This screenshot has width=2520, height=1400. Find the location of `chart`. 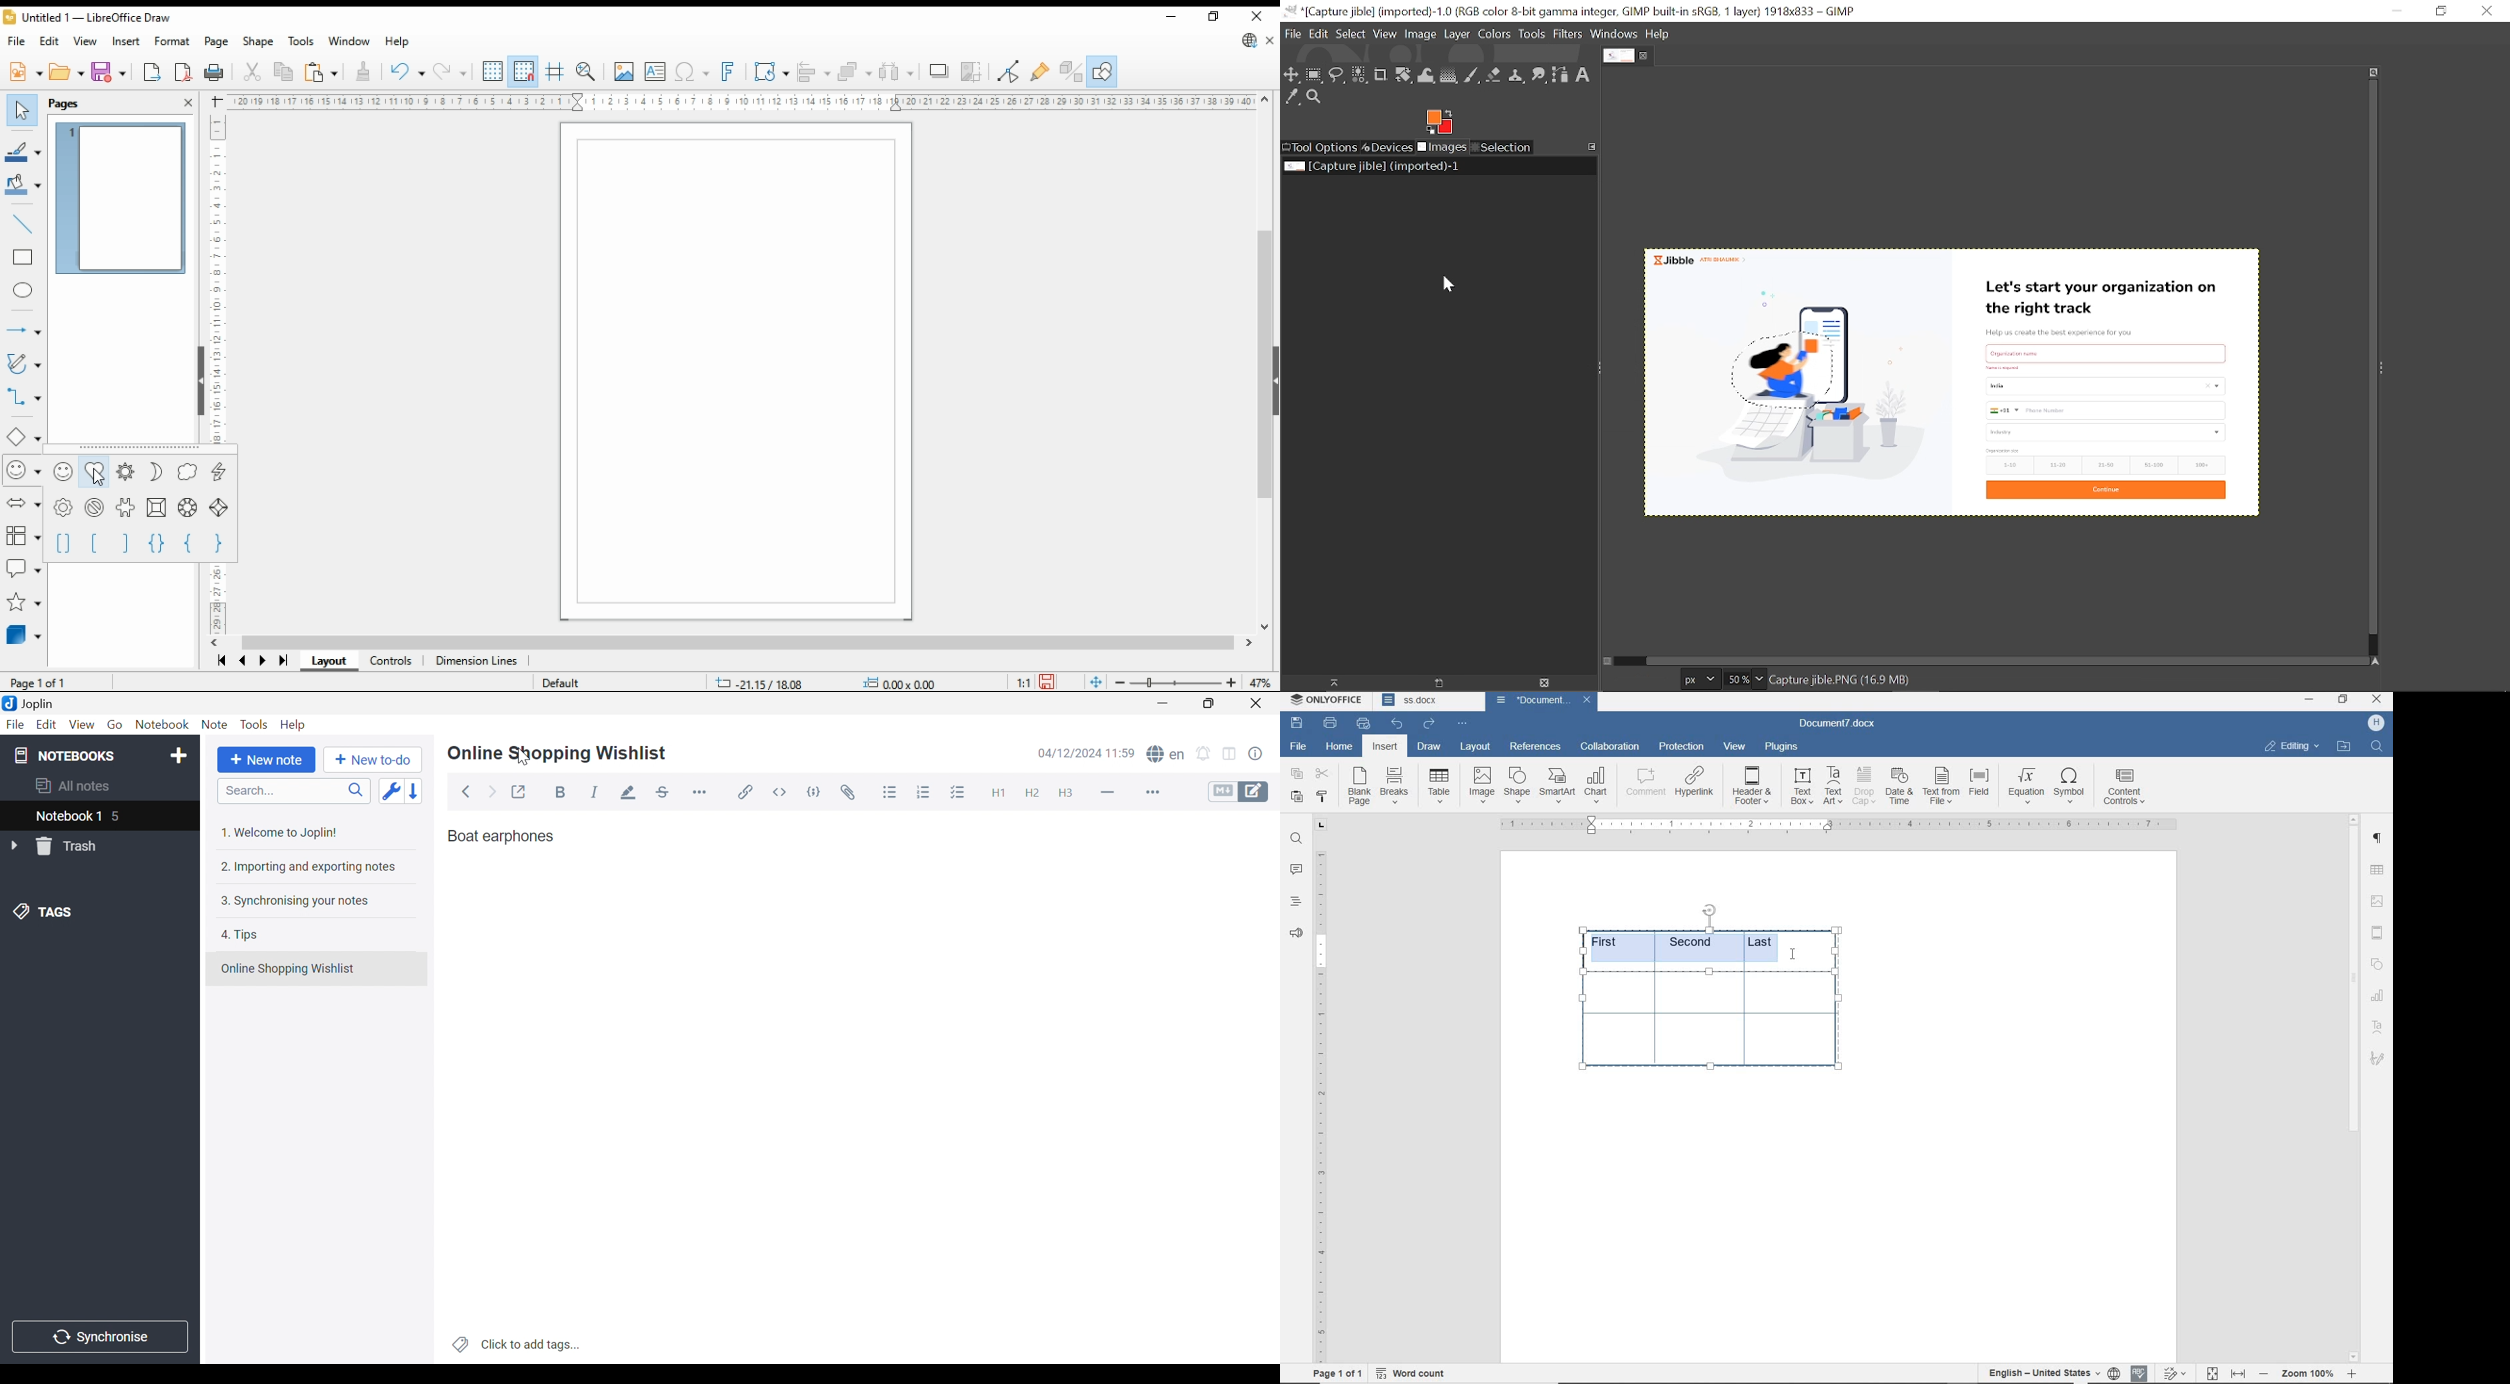

chart is located at coordinates (1598, 786).